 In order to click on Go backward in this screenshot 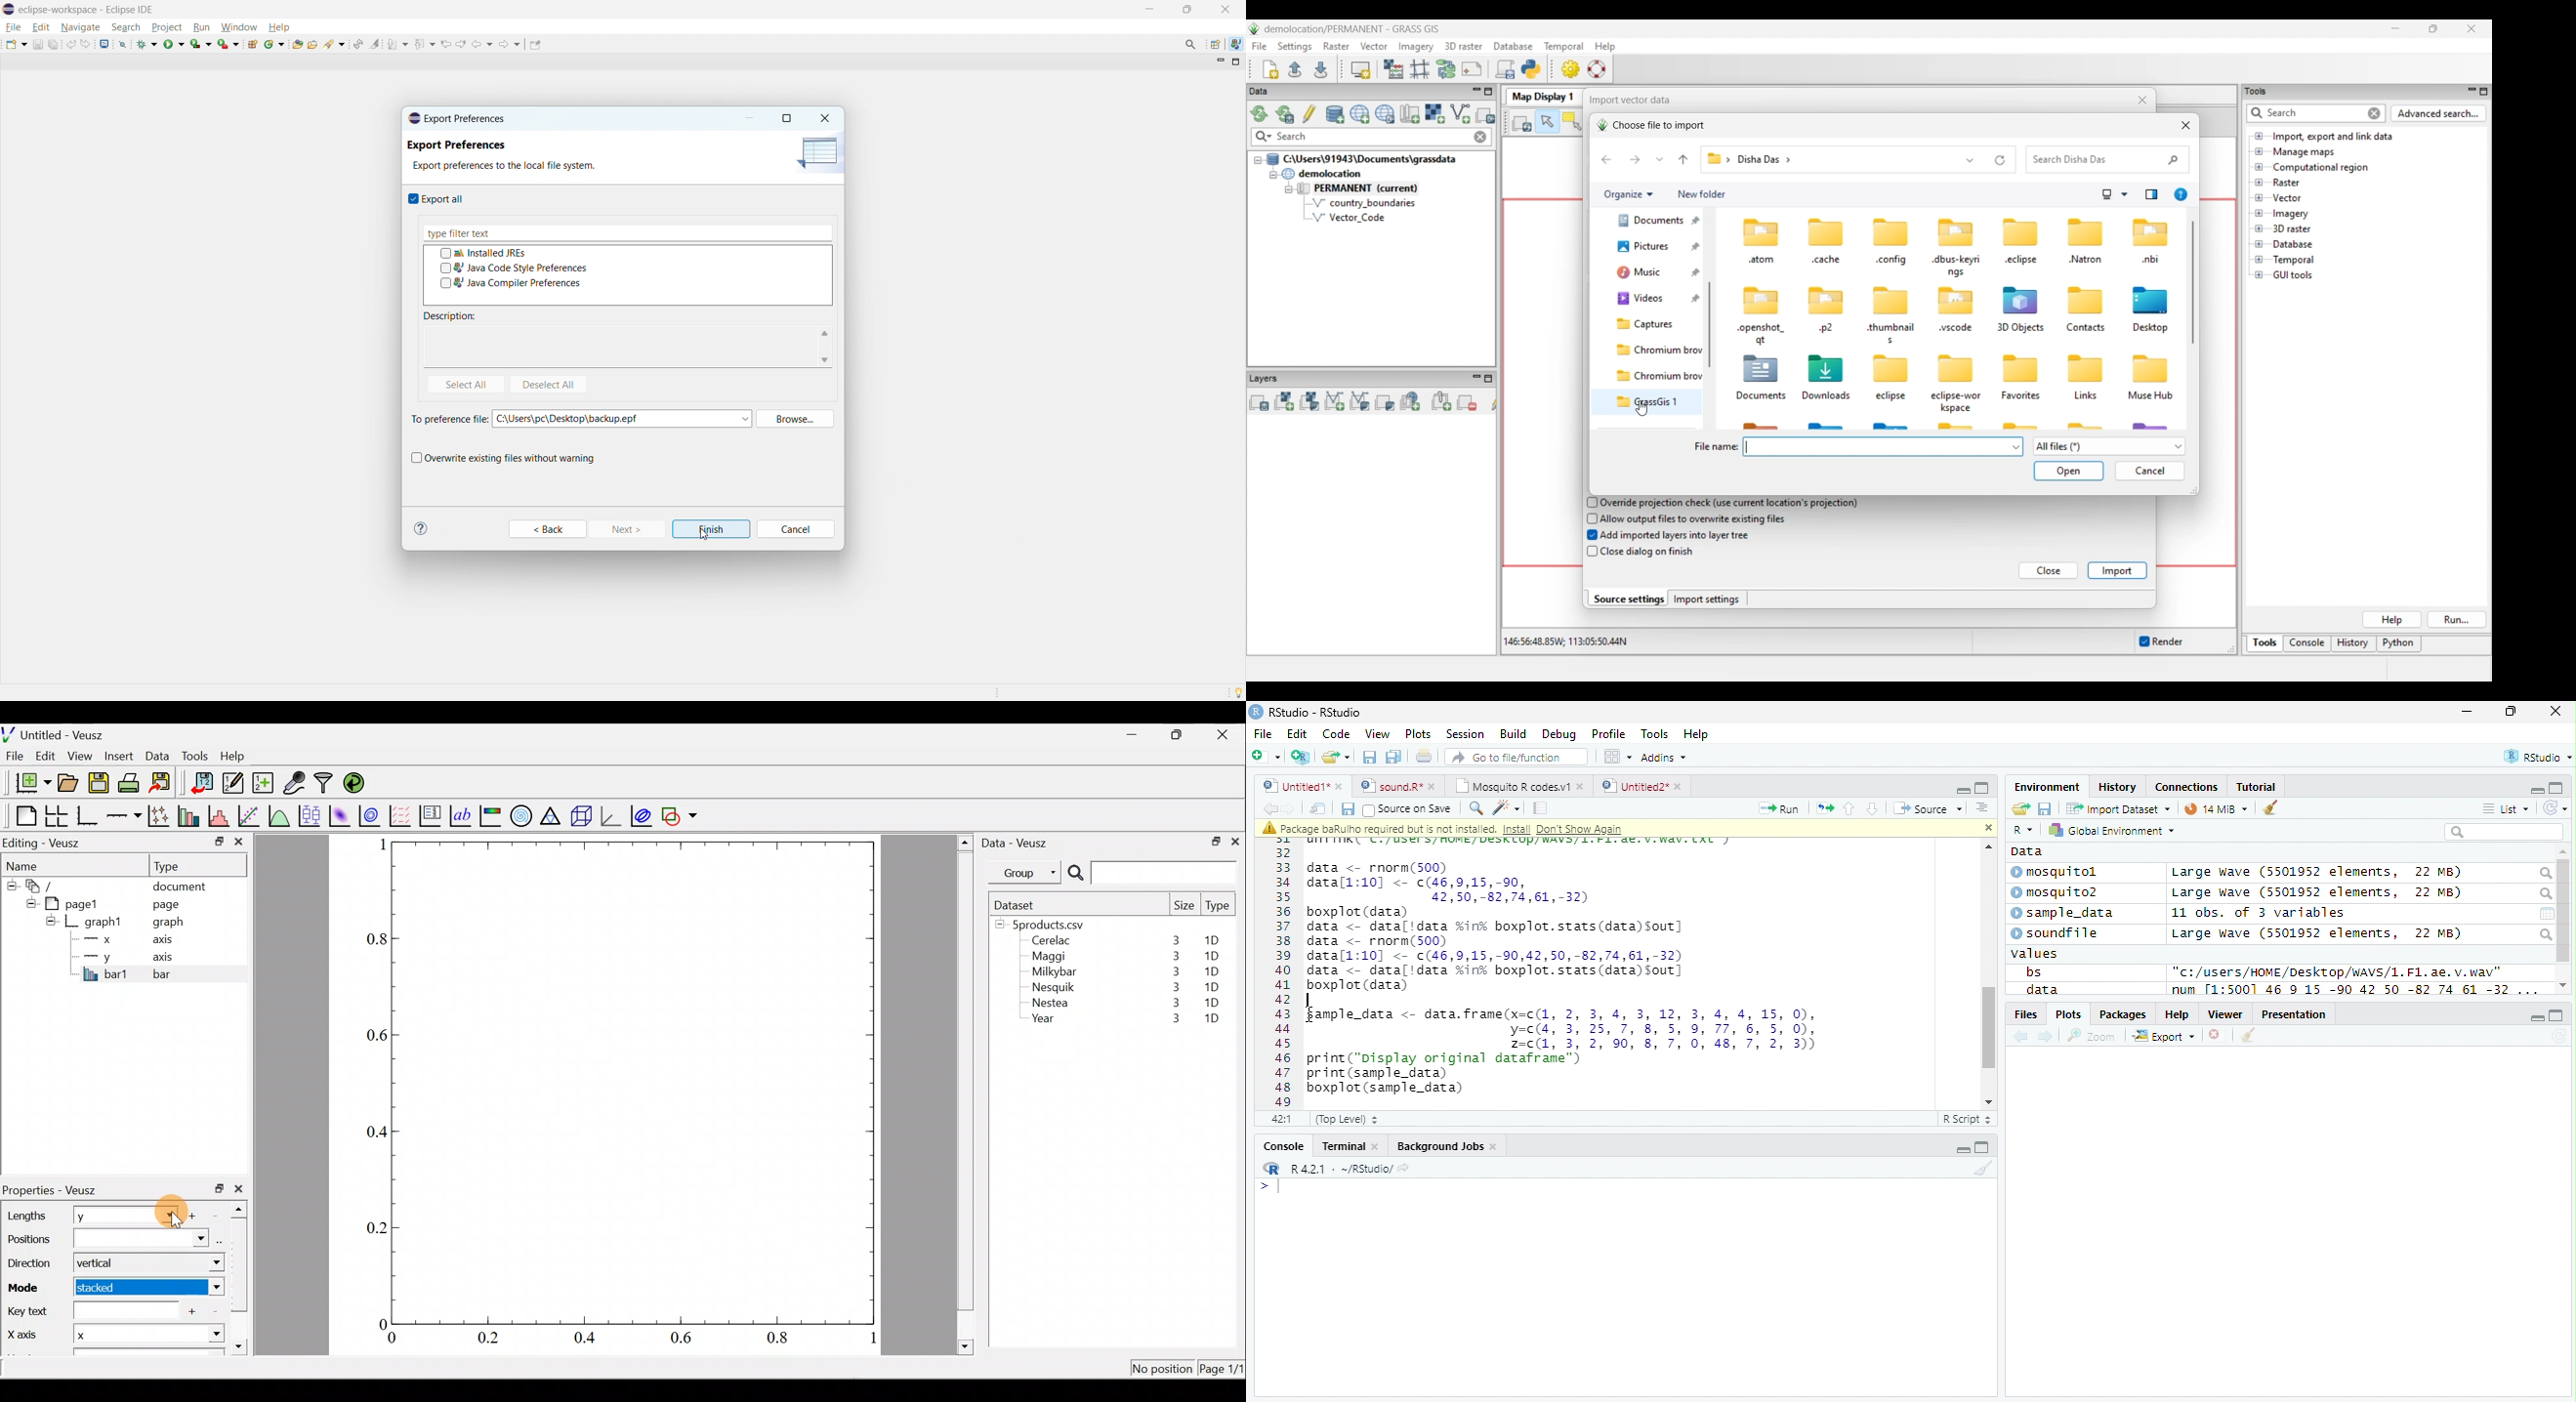, I will do `click(1269, 807)`.